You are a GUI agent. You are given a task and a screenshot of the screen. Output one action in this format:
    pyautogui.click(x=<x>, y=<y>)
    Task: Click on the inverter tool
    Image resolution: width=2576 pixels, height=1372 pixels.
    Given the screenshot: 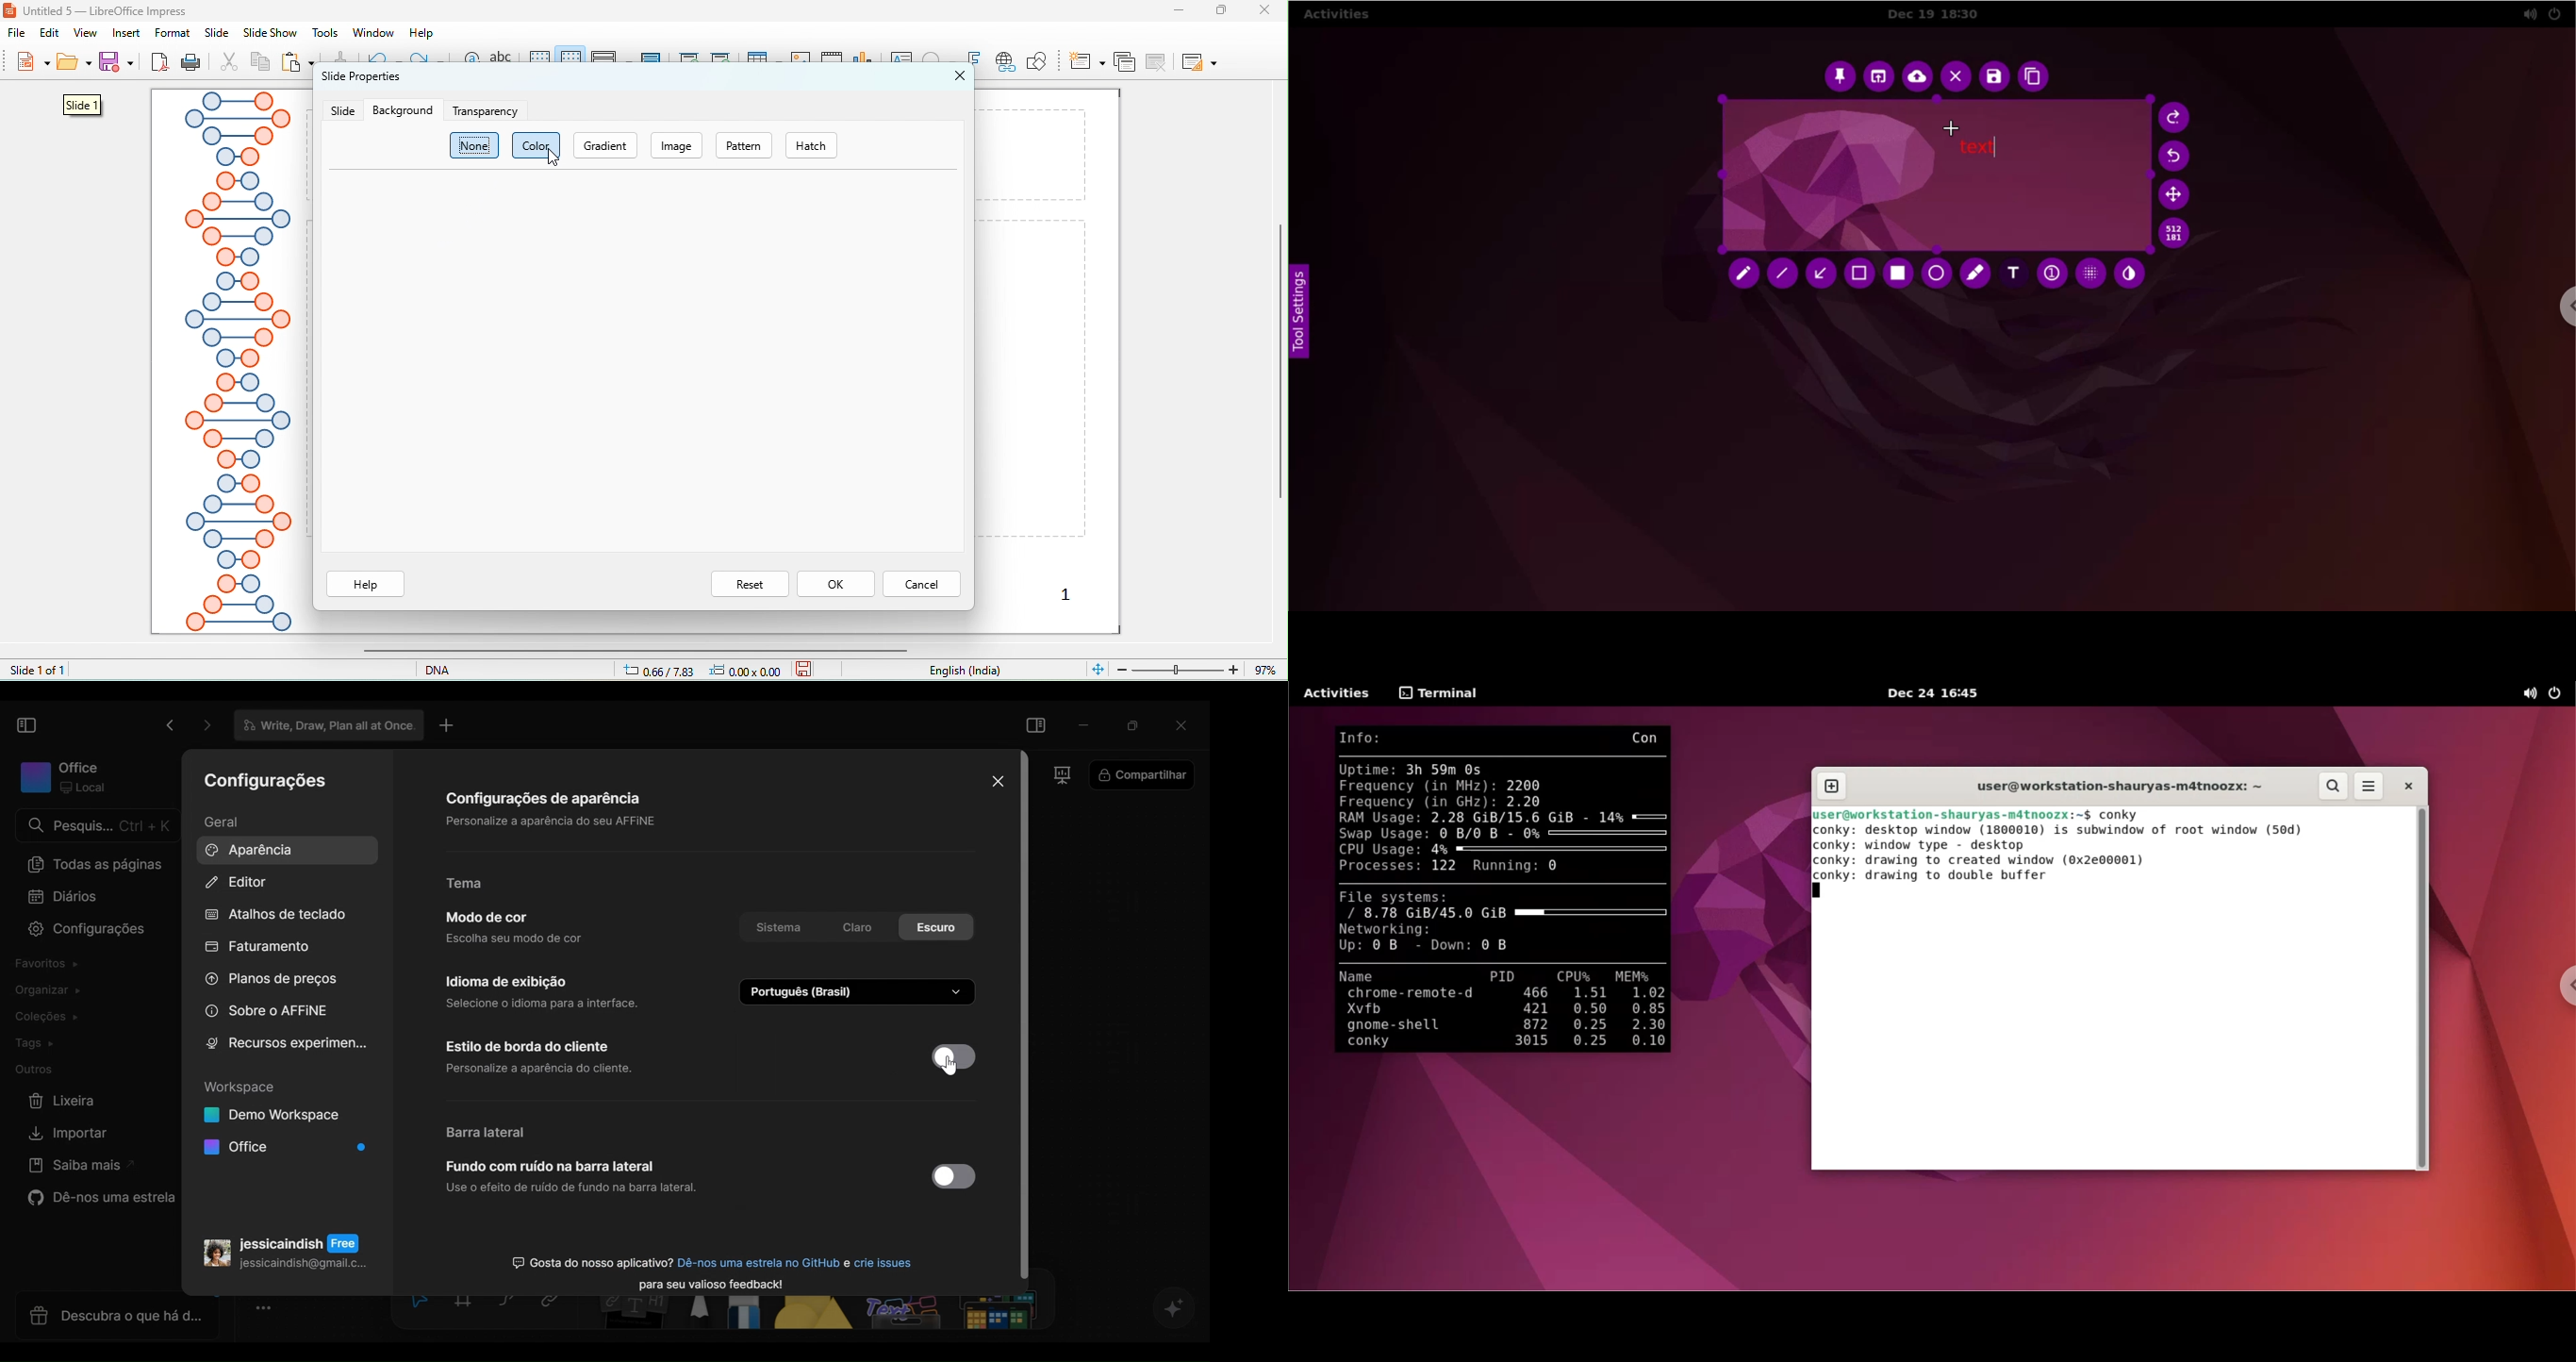 What is the action you would take?
    pyautogui.click(x=2133, y=272)
    